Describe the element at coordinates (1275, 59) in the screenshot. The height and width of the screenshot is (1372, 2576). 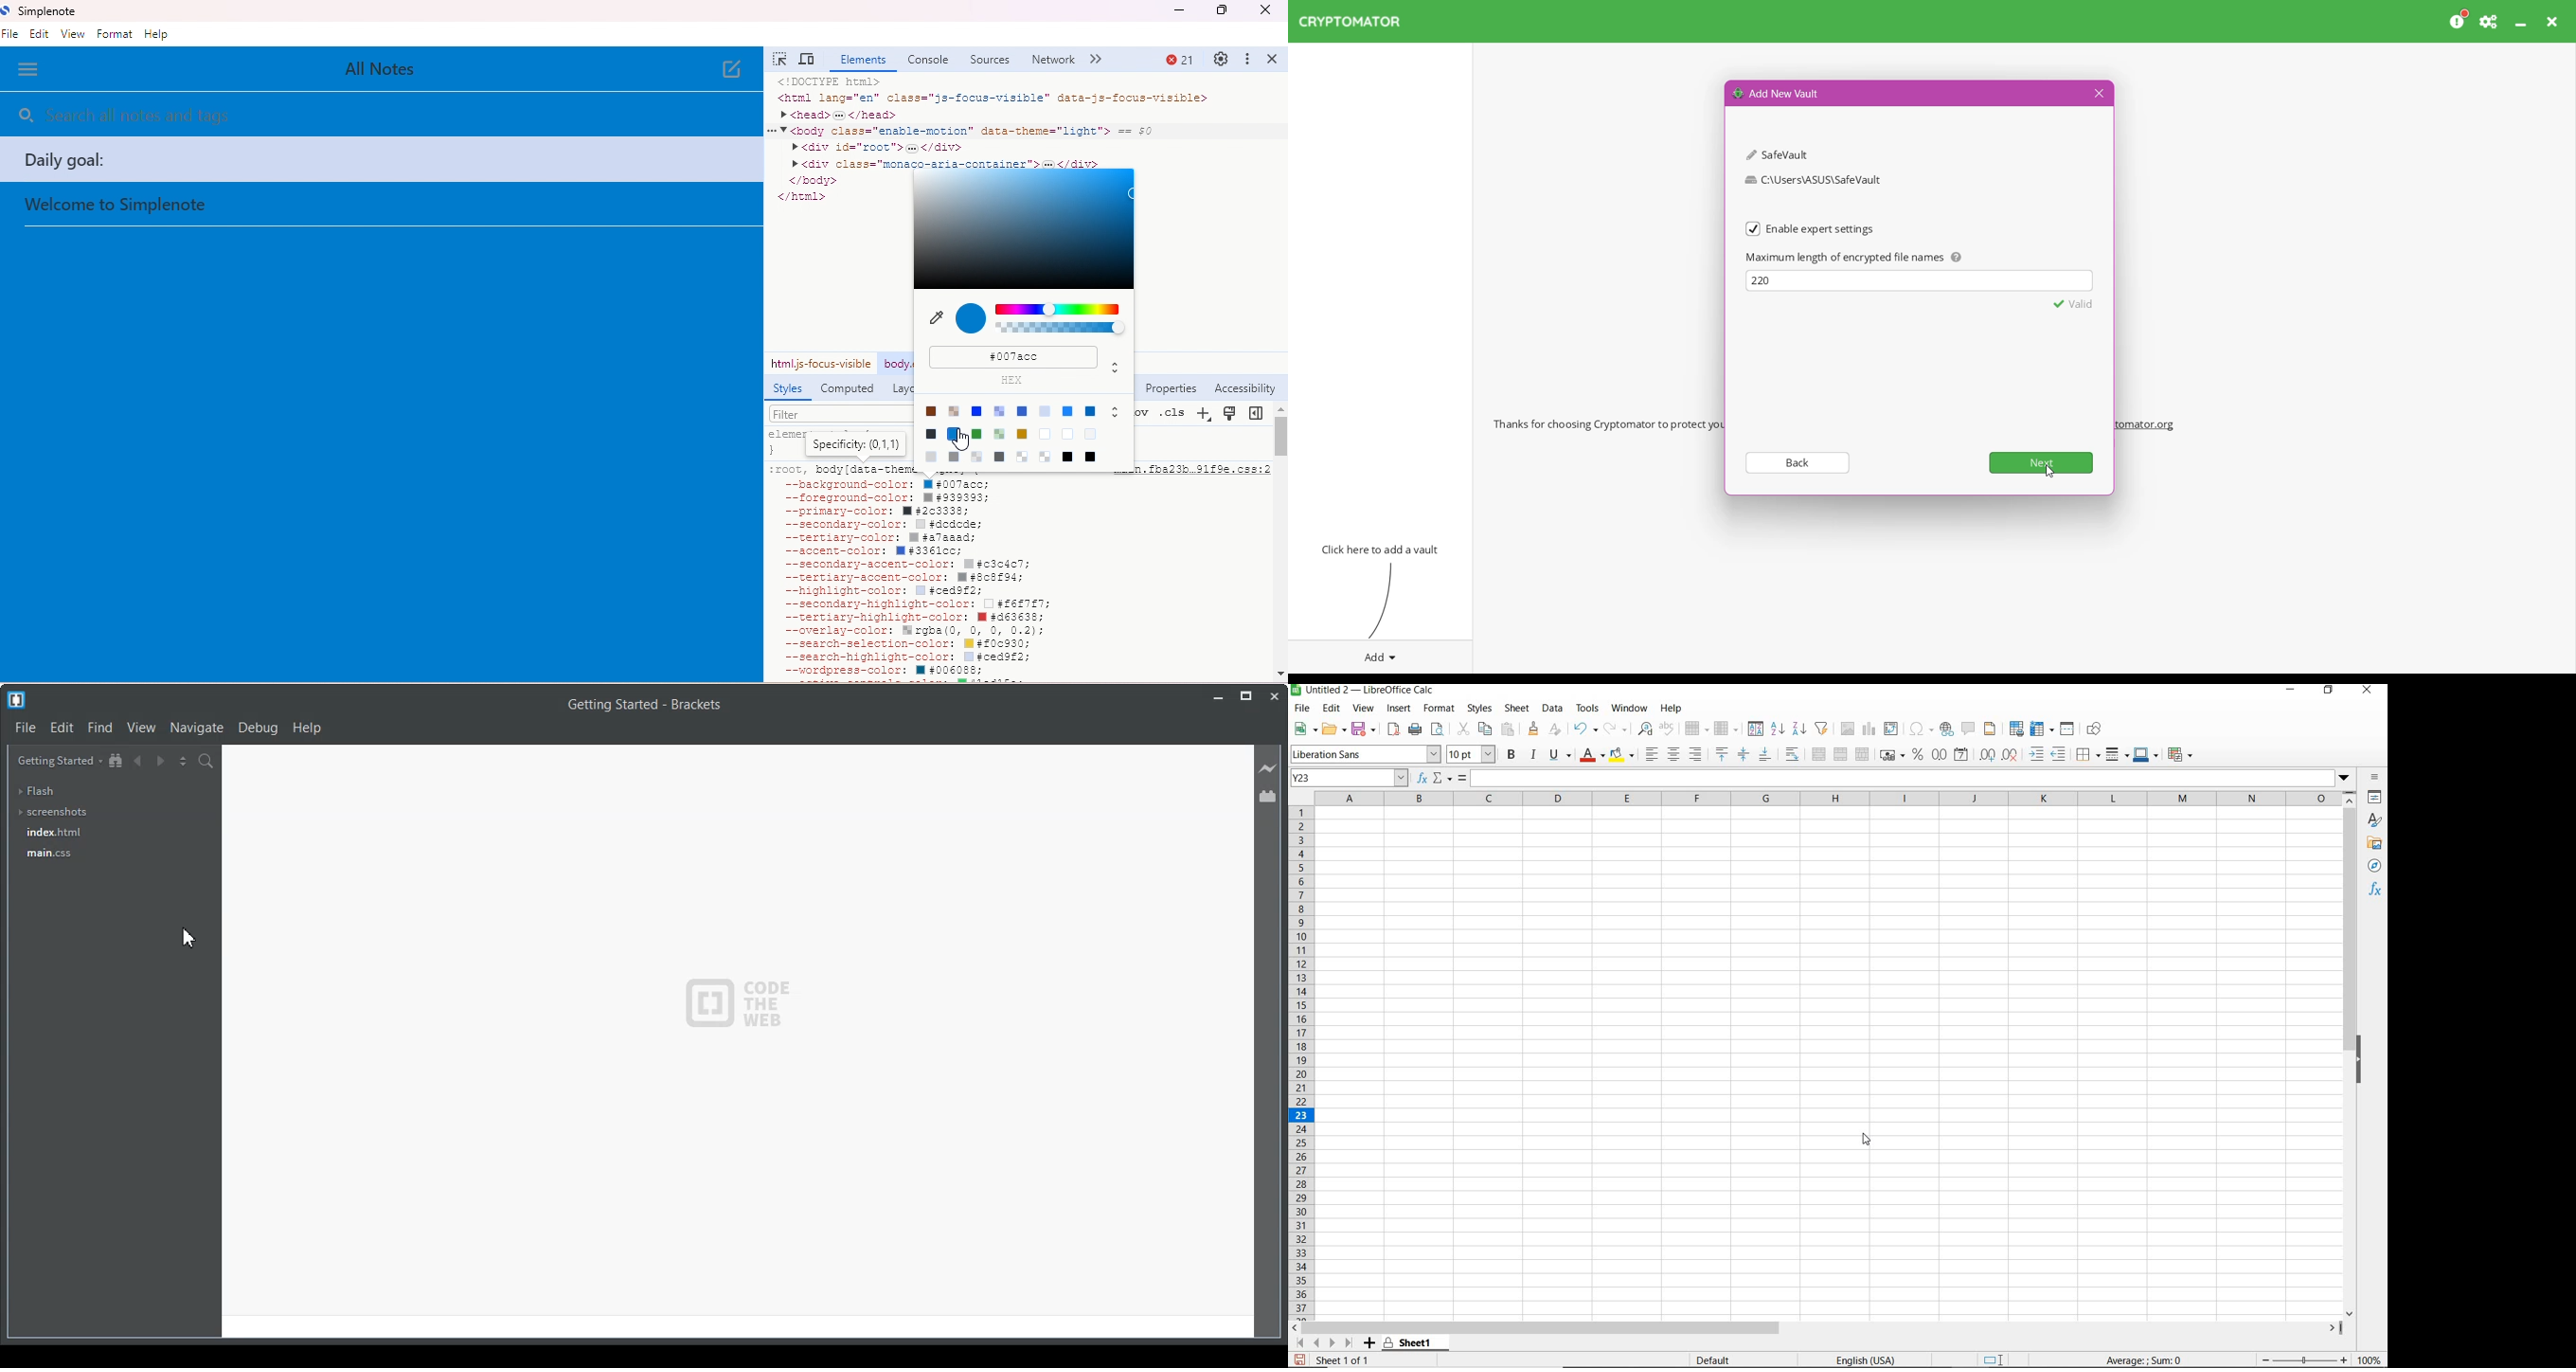
I see `close` at that location.